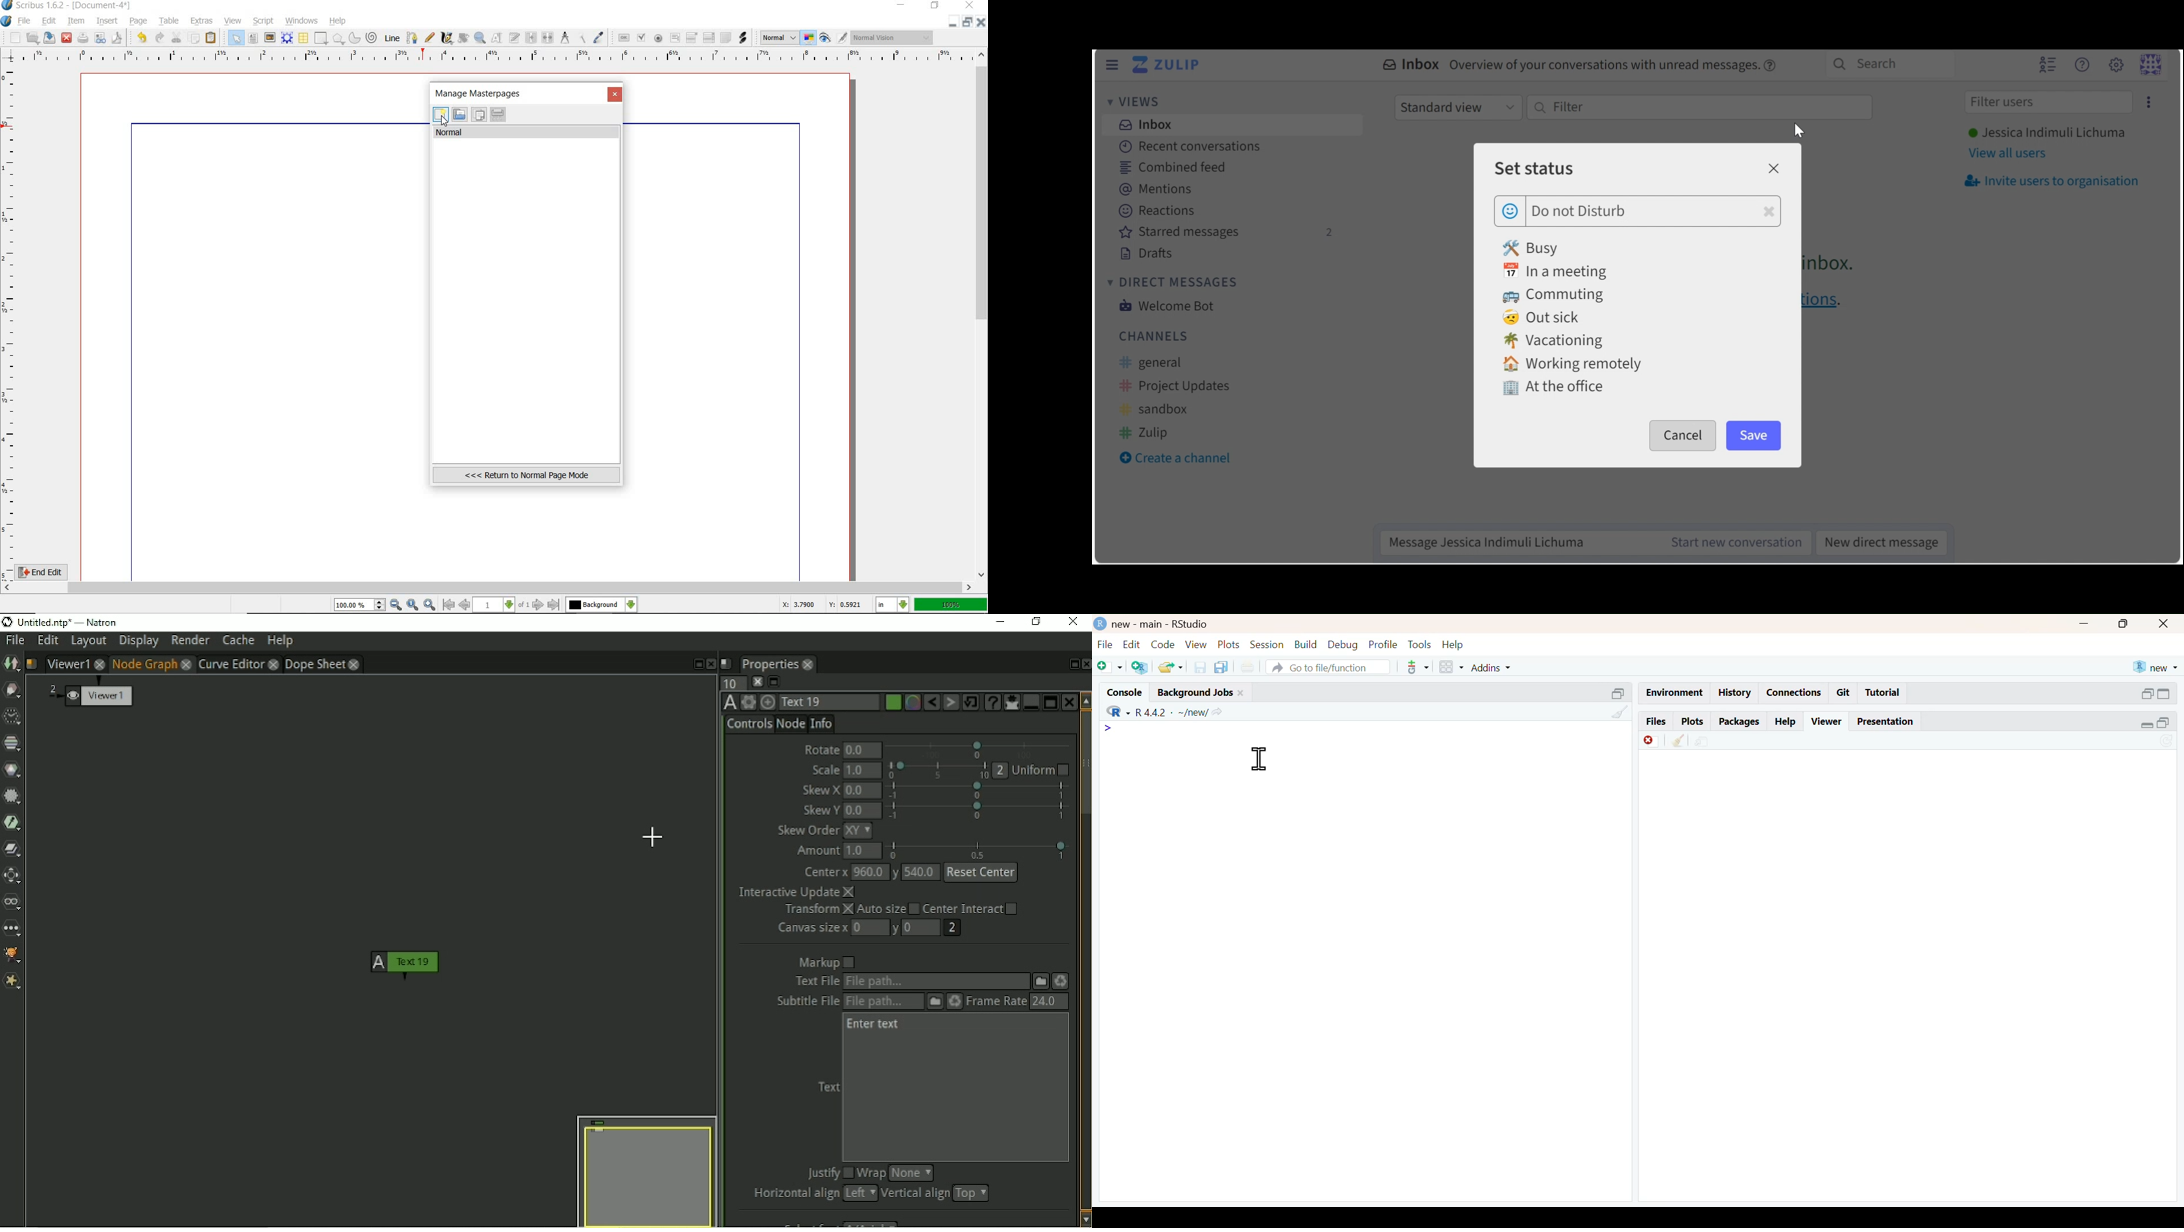 The height and width of the screenshot is (1232, 2184). What do you see at coordinates (1145, 432) in the screenshot?
I see `zulip` at bounding box center [1145, 432].